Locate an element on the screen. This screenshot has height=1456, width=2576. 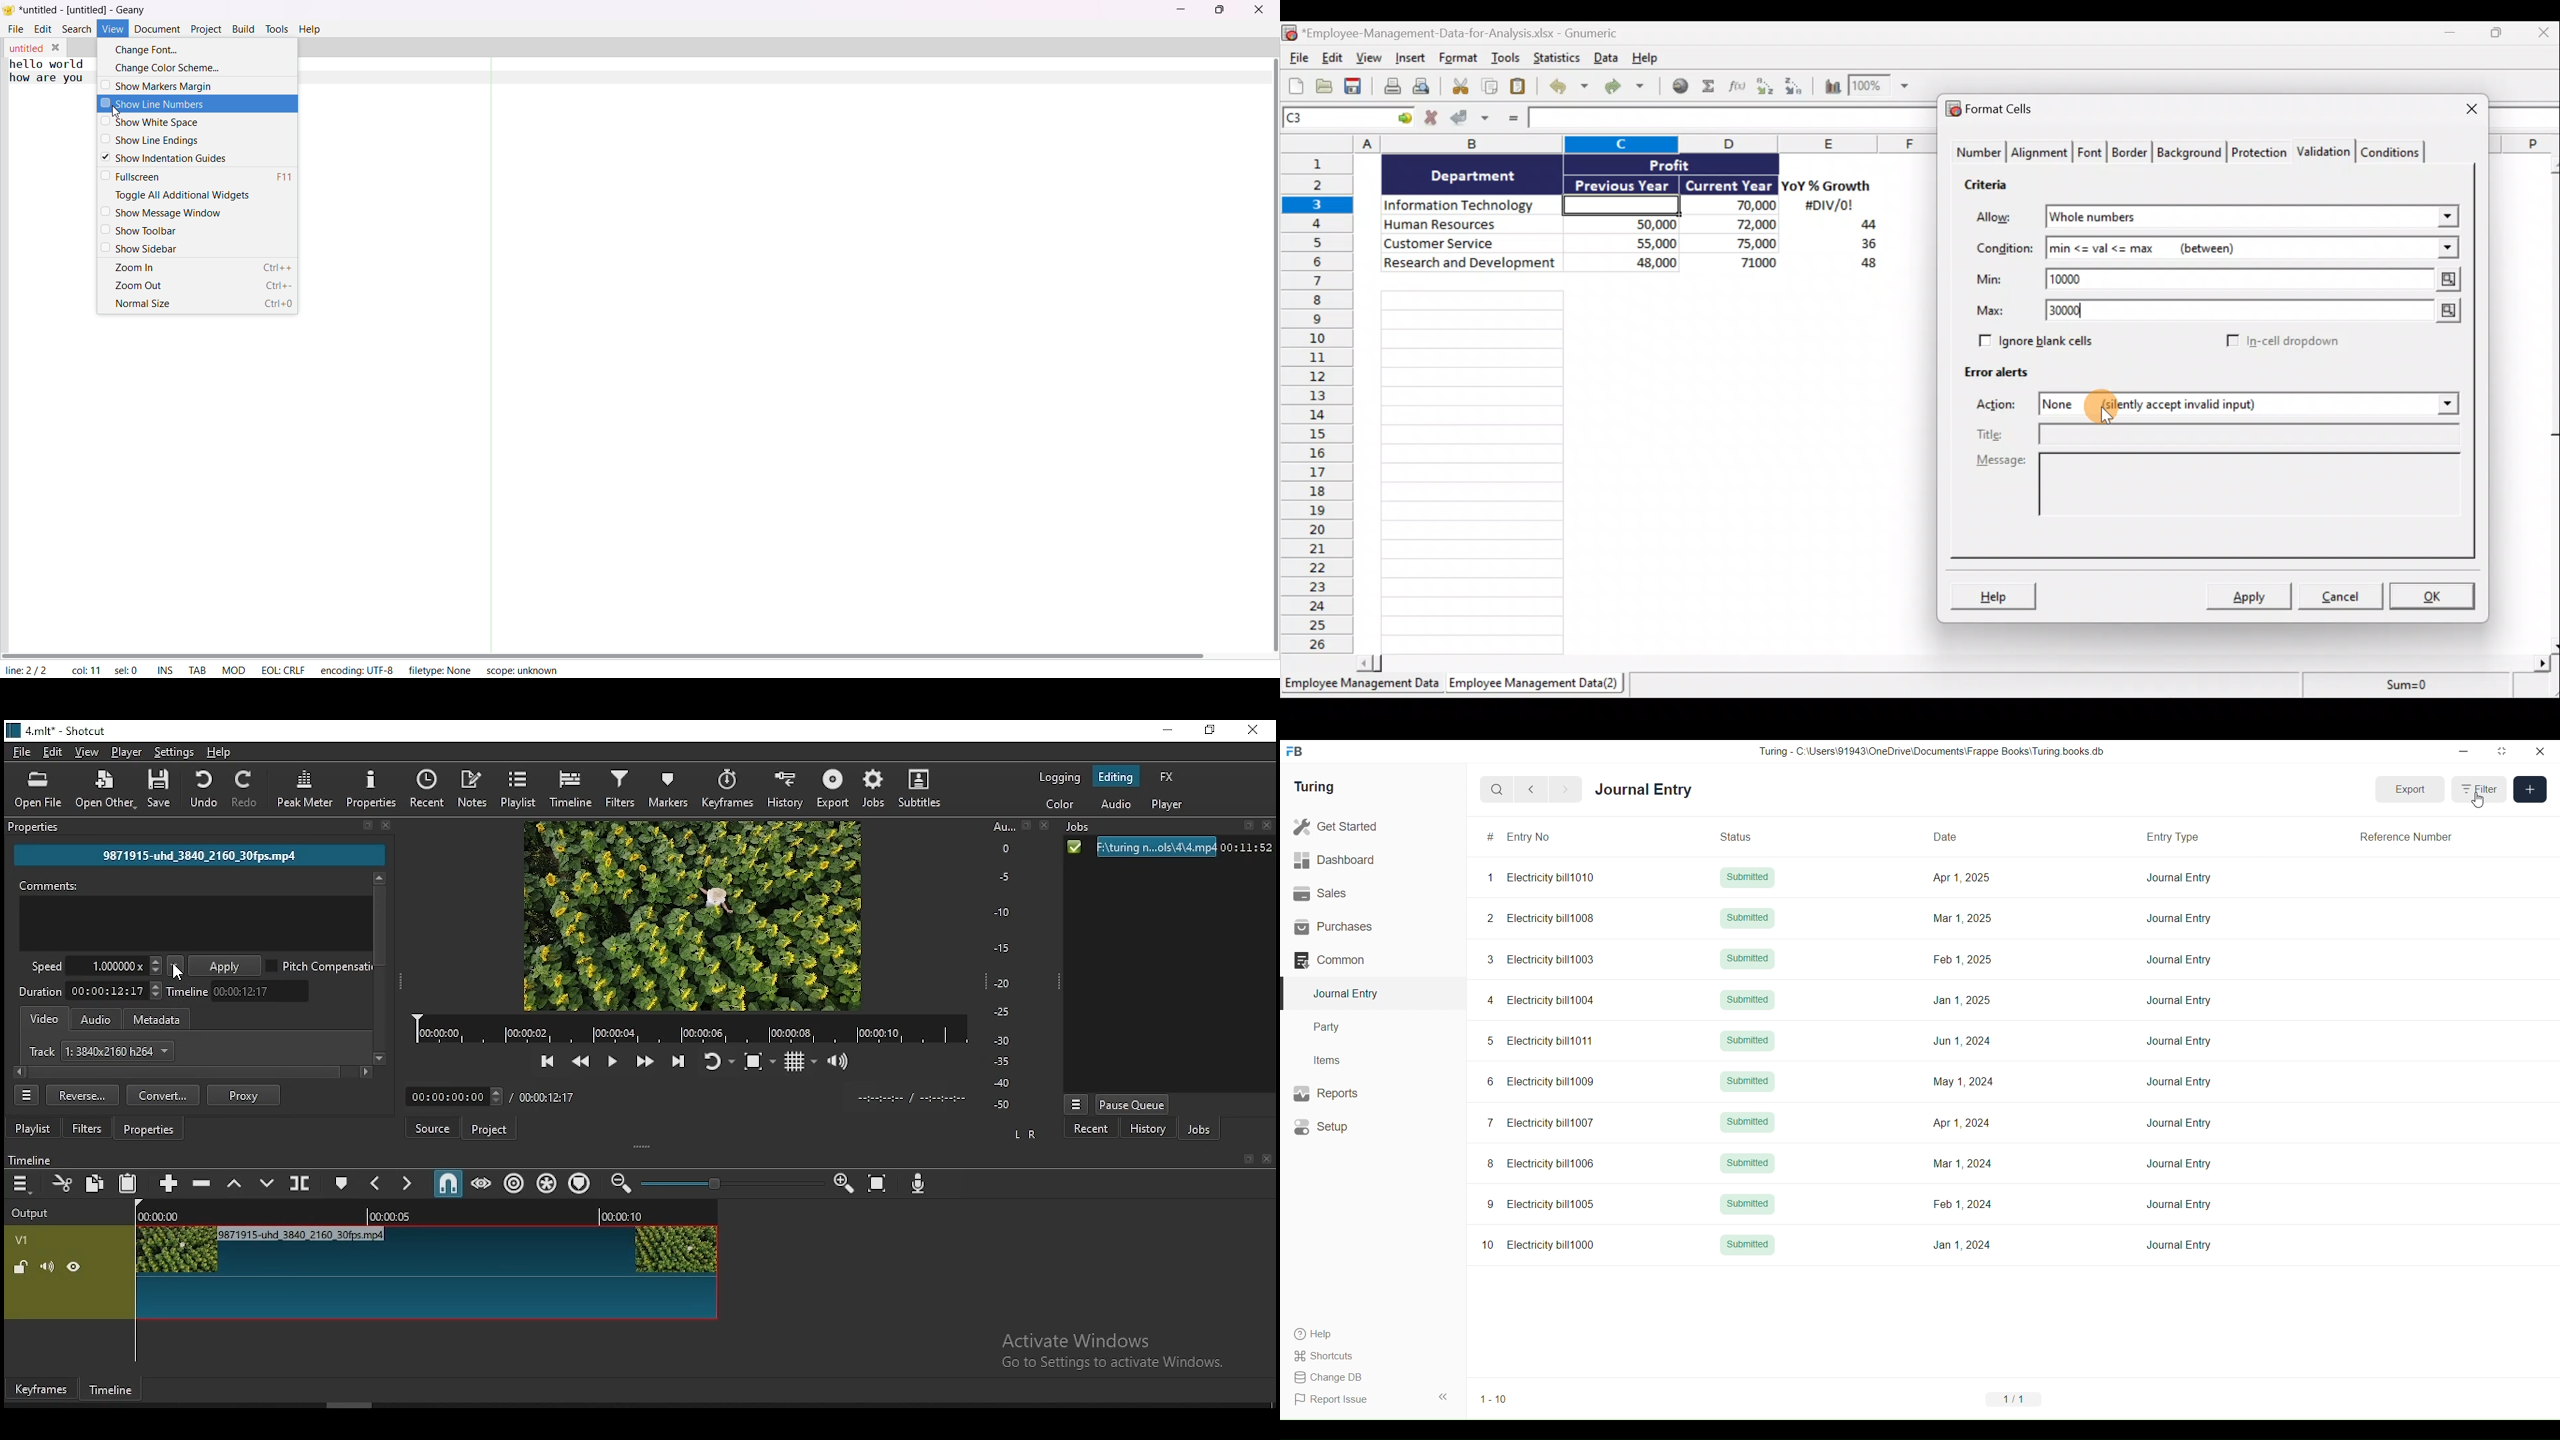
Filter is located at coordinates (2479, 789).